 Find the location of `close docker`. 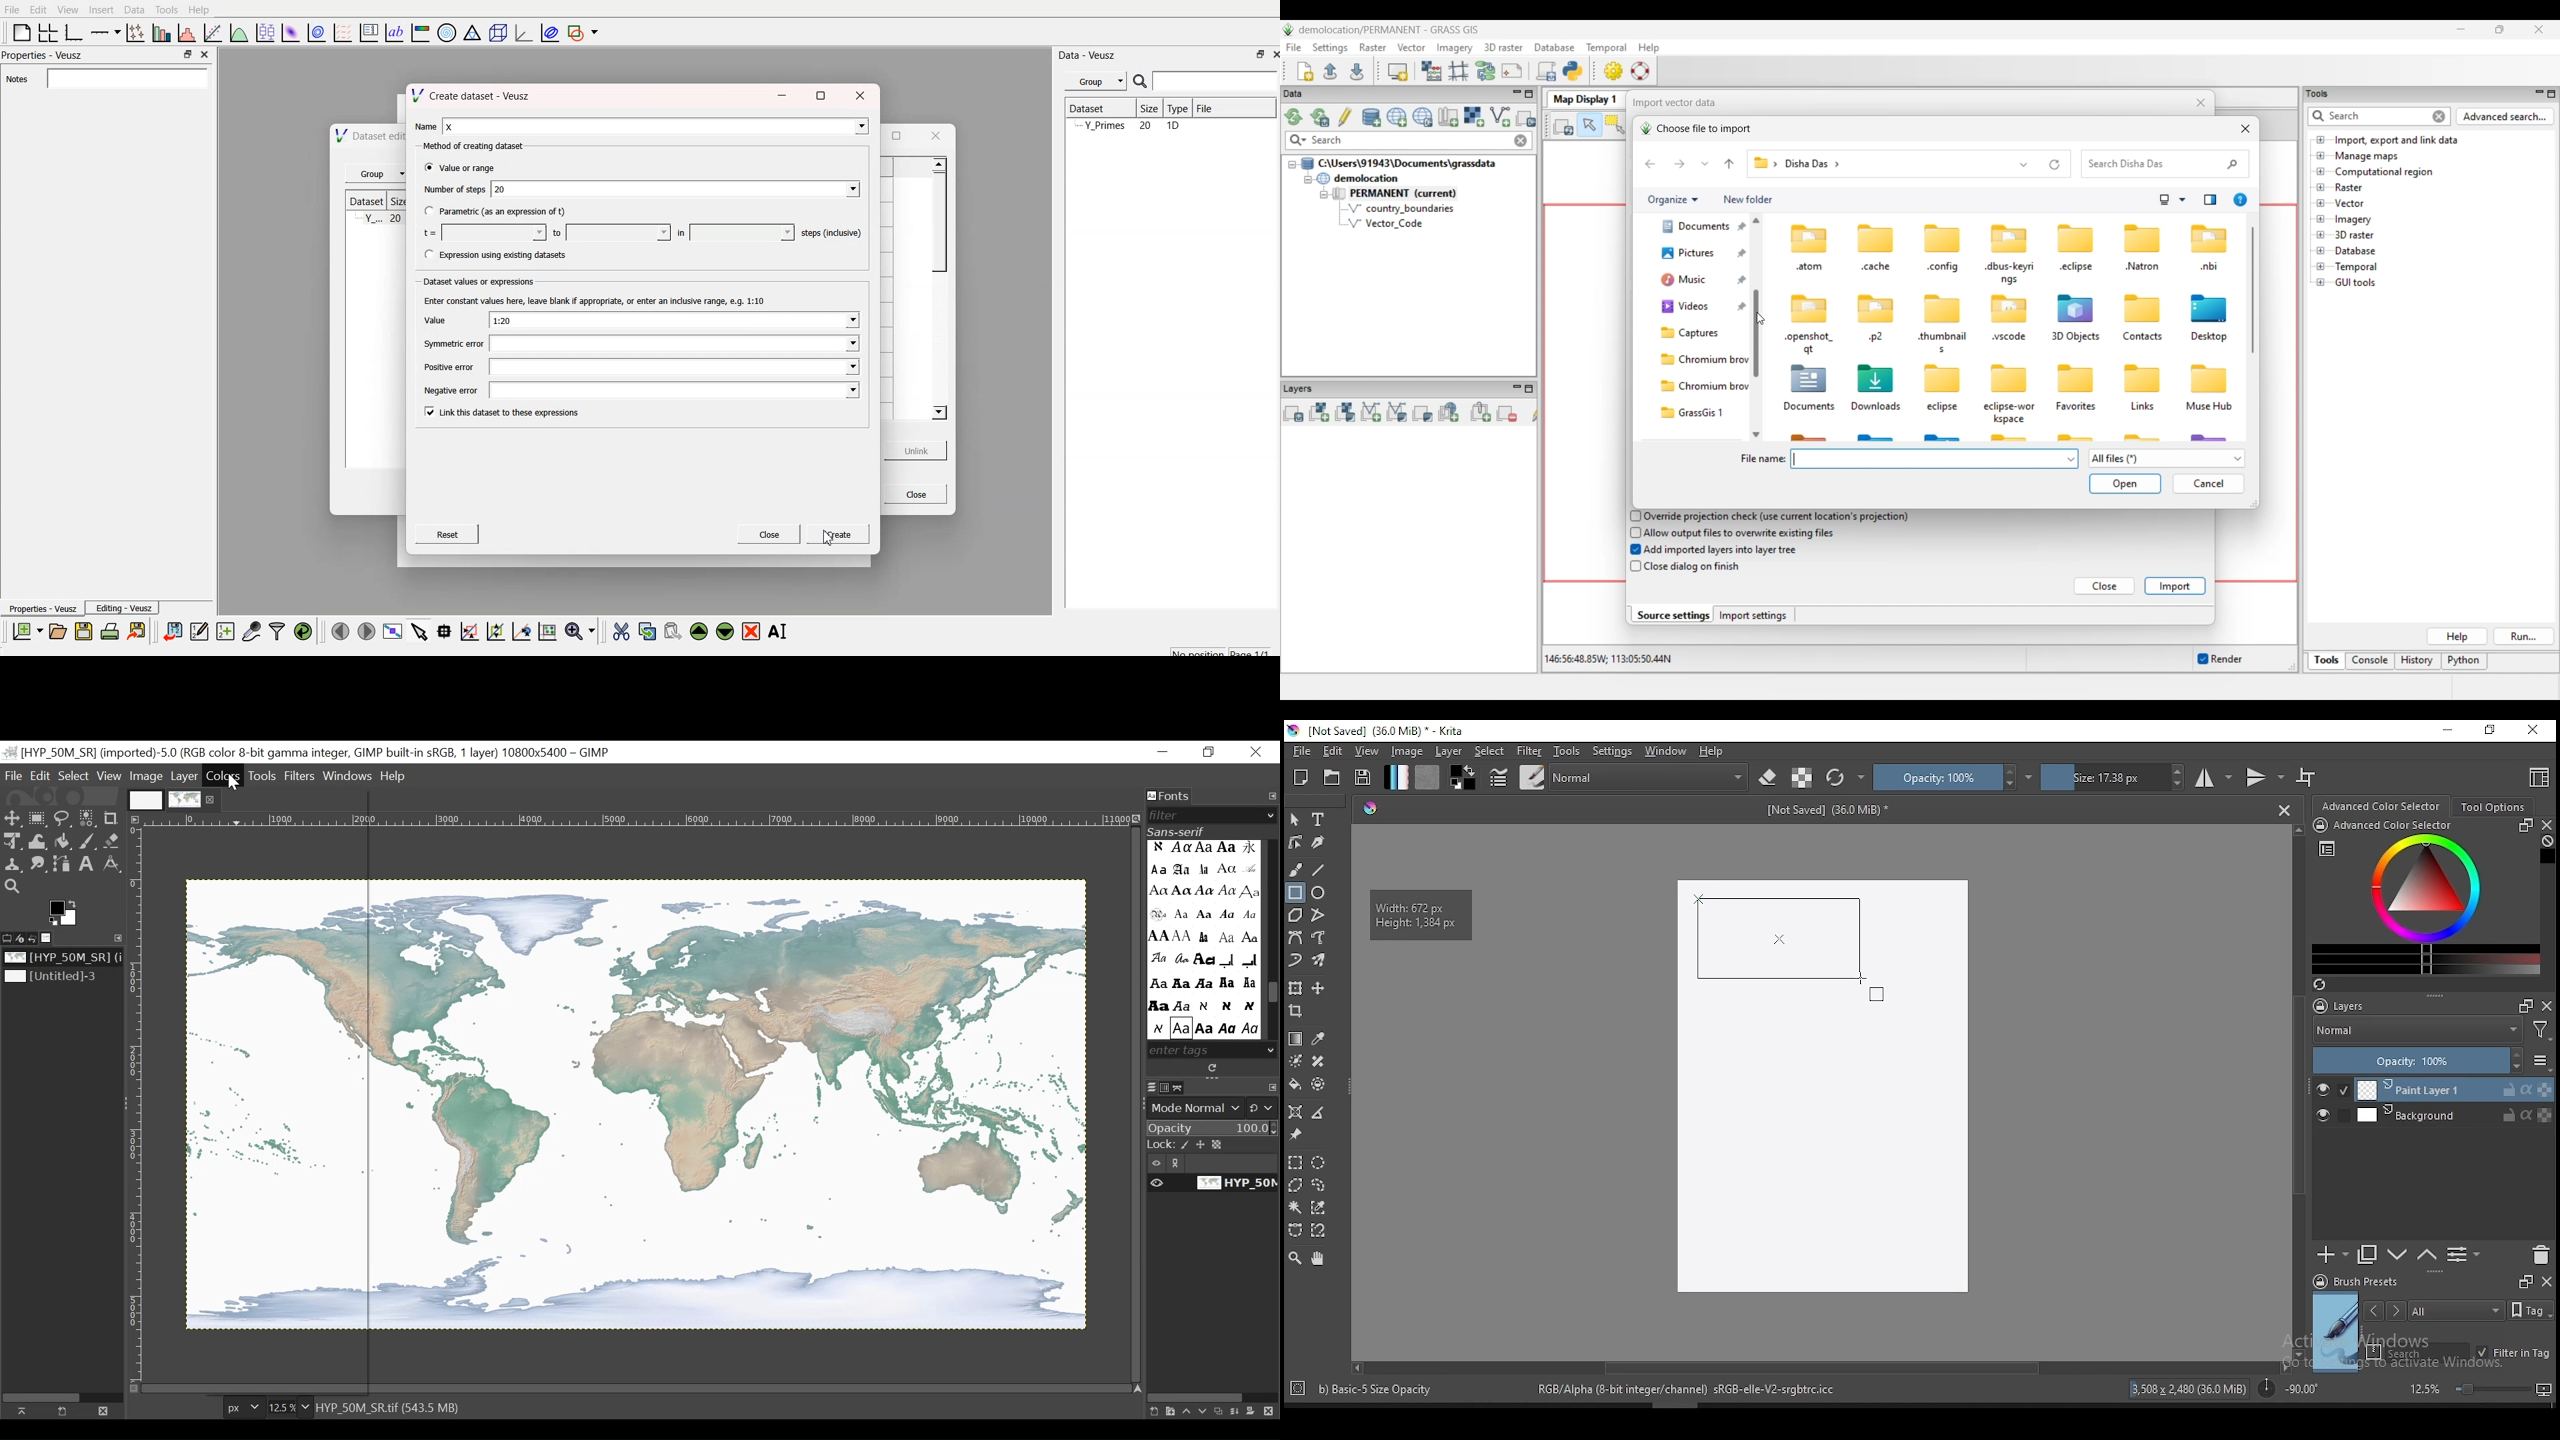

close docker is located at coordinates (2546, 825).